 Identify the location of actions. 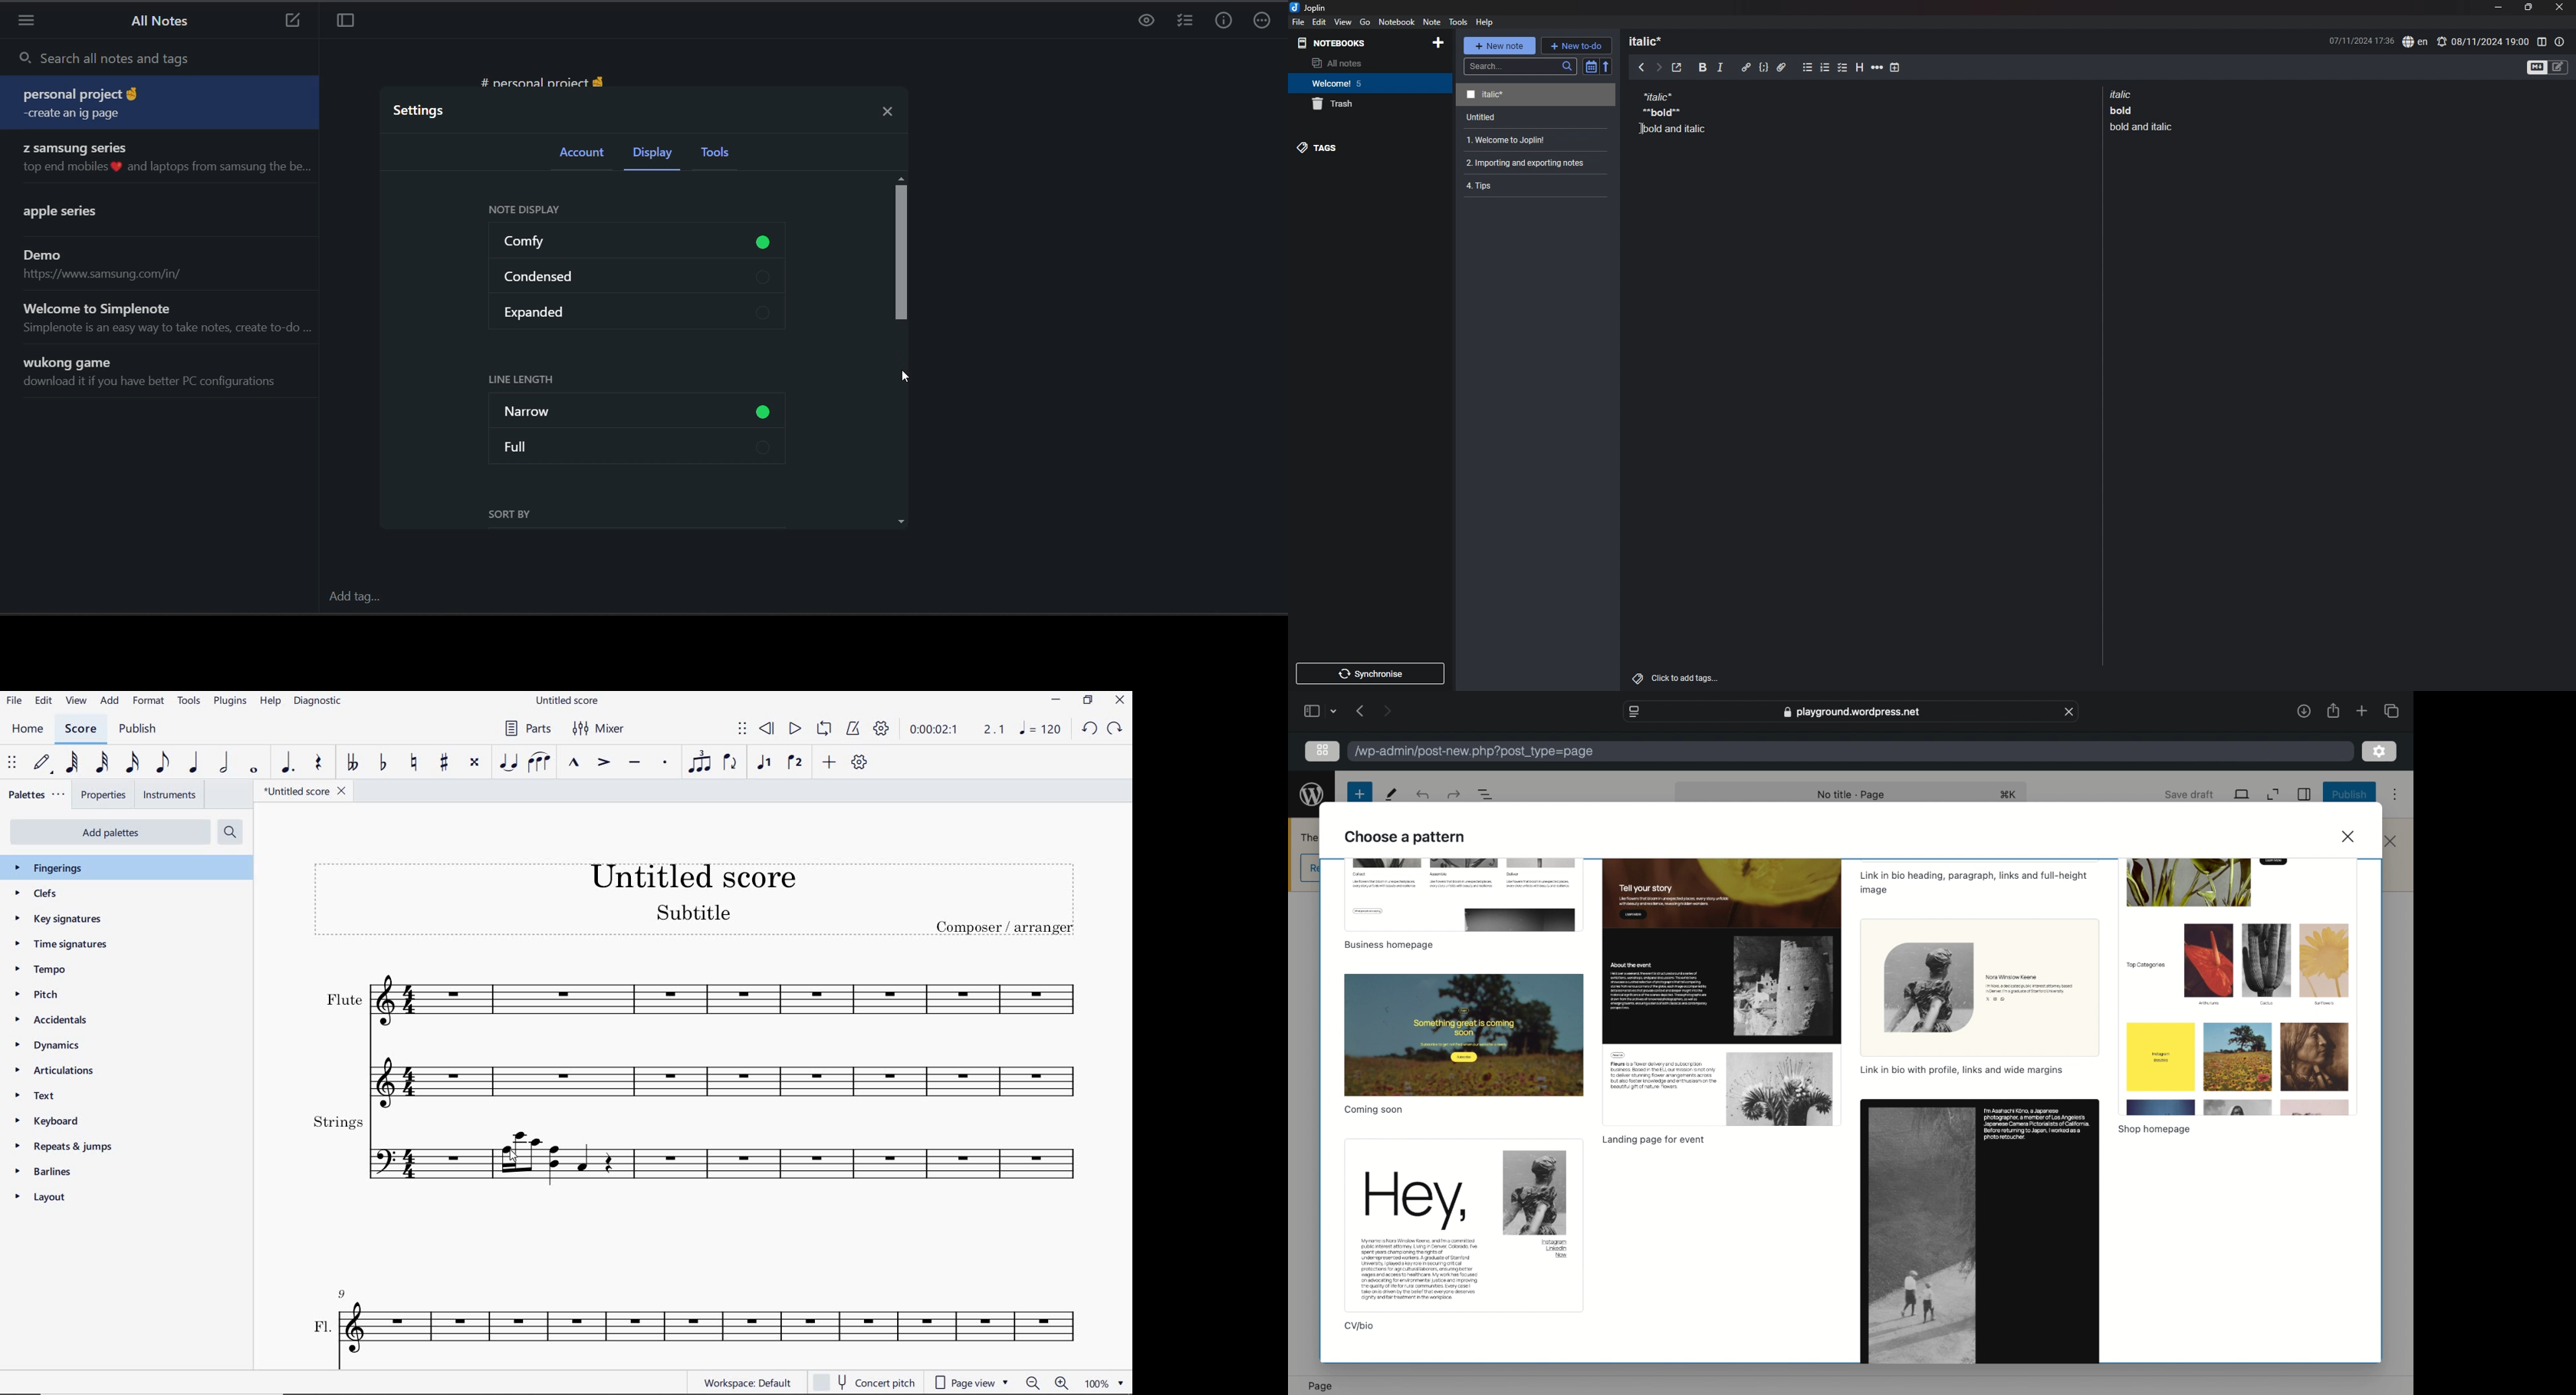
(1263, 22).